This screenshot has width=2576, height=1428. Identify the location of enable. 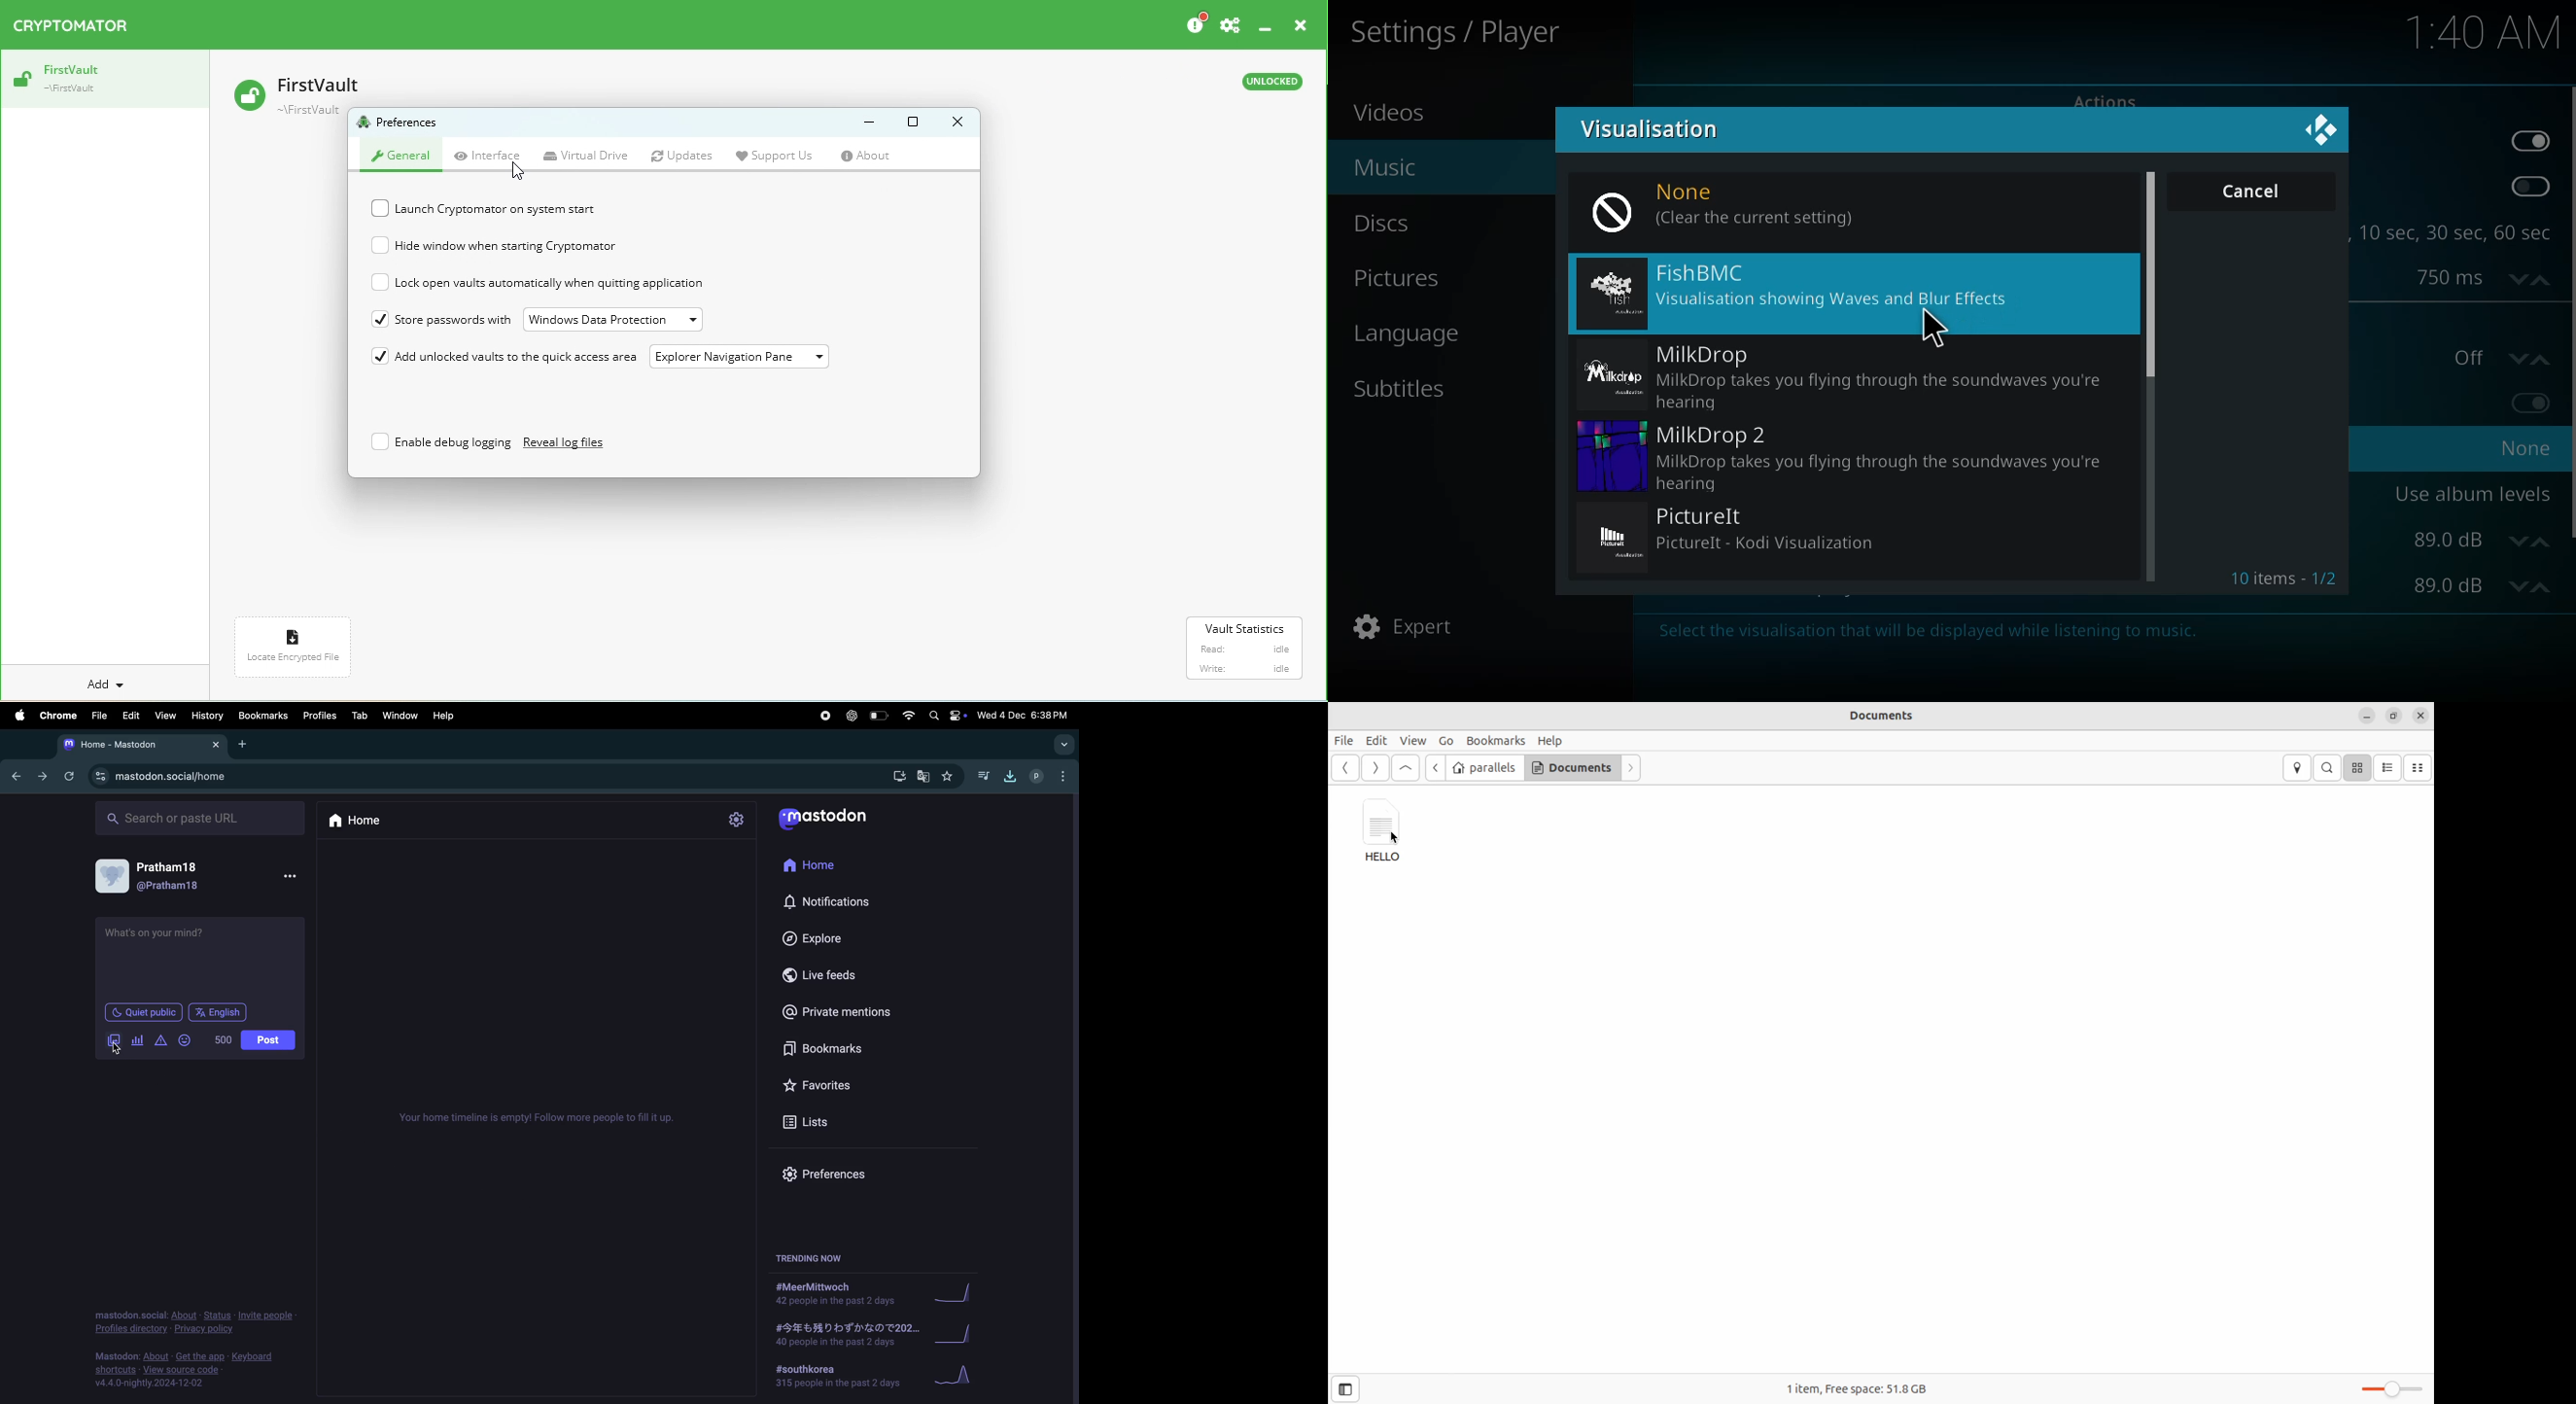
(2532, 401).